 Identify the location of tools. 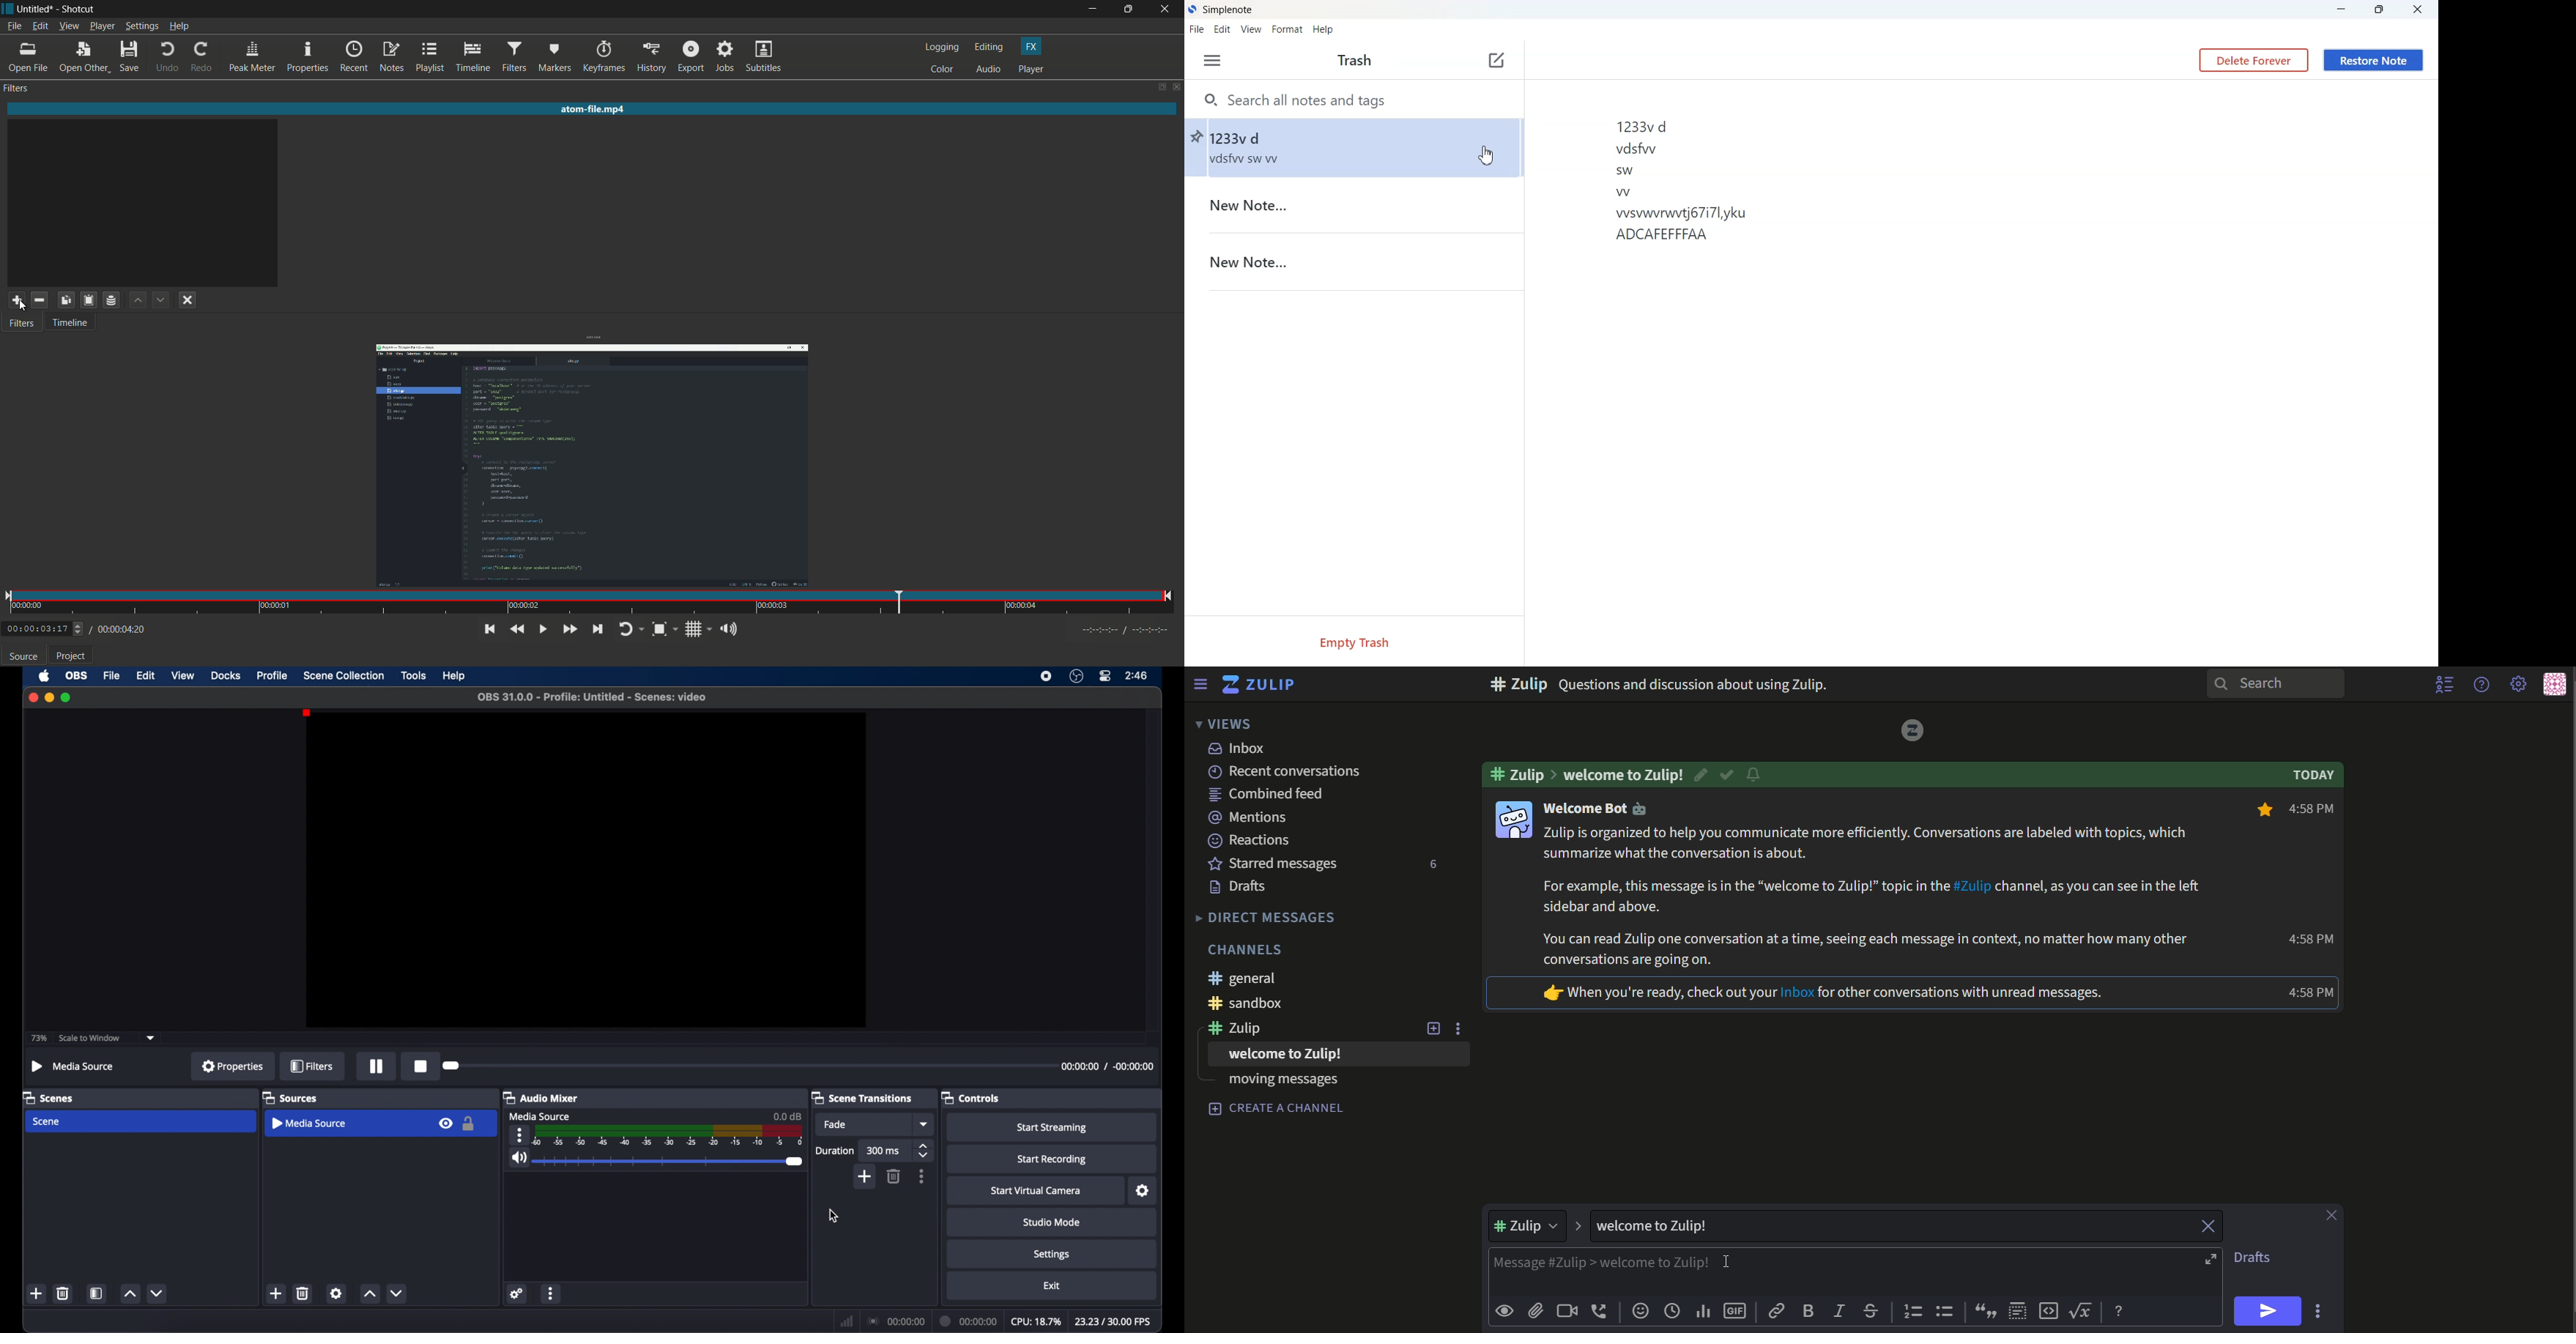
(414, 675).